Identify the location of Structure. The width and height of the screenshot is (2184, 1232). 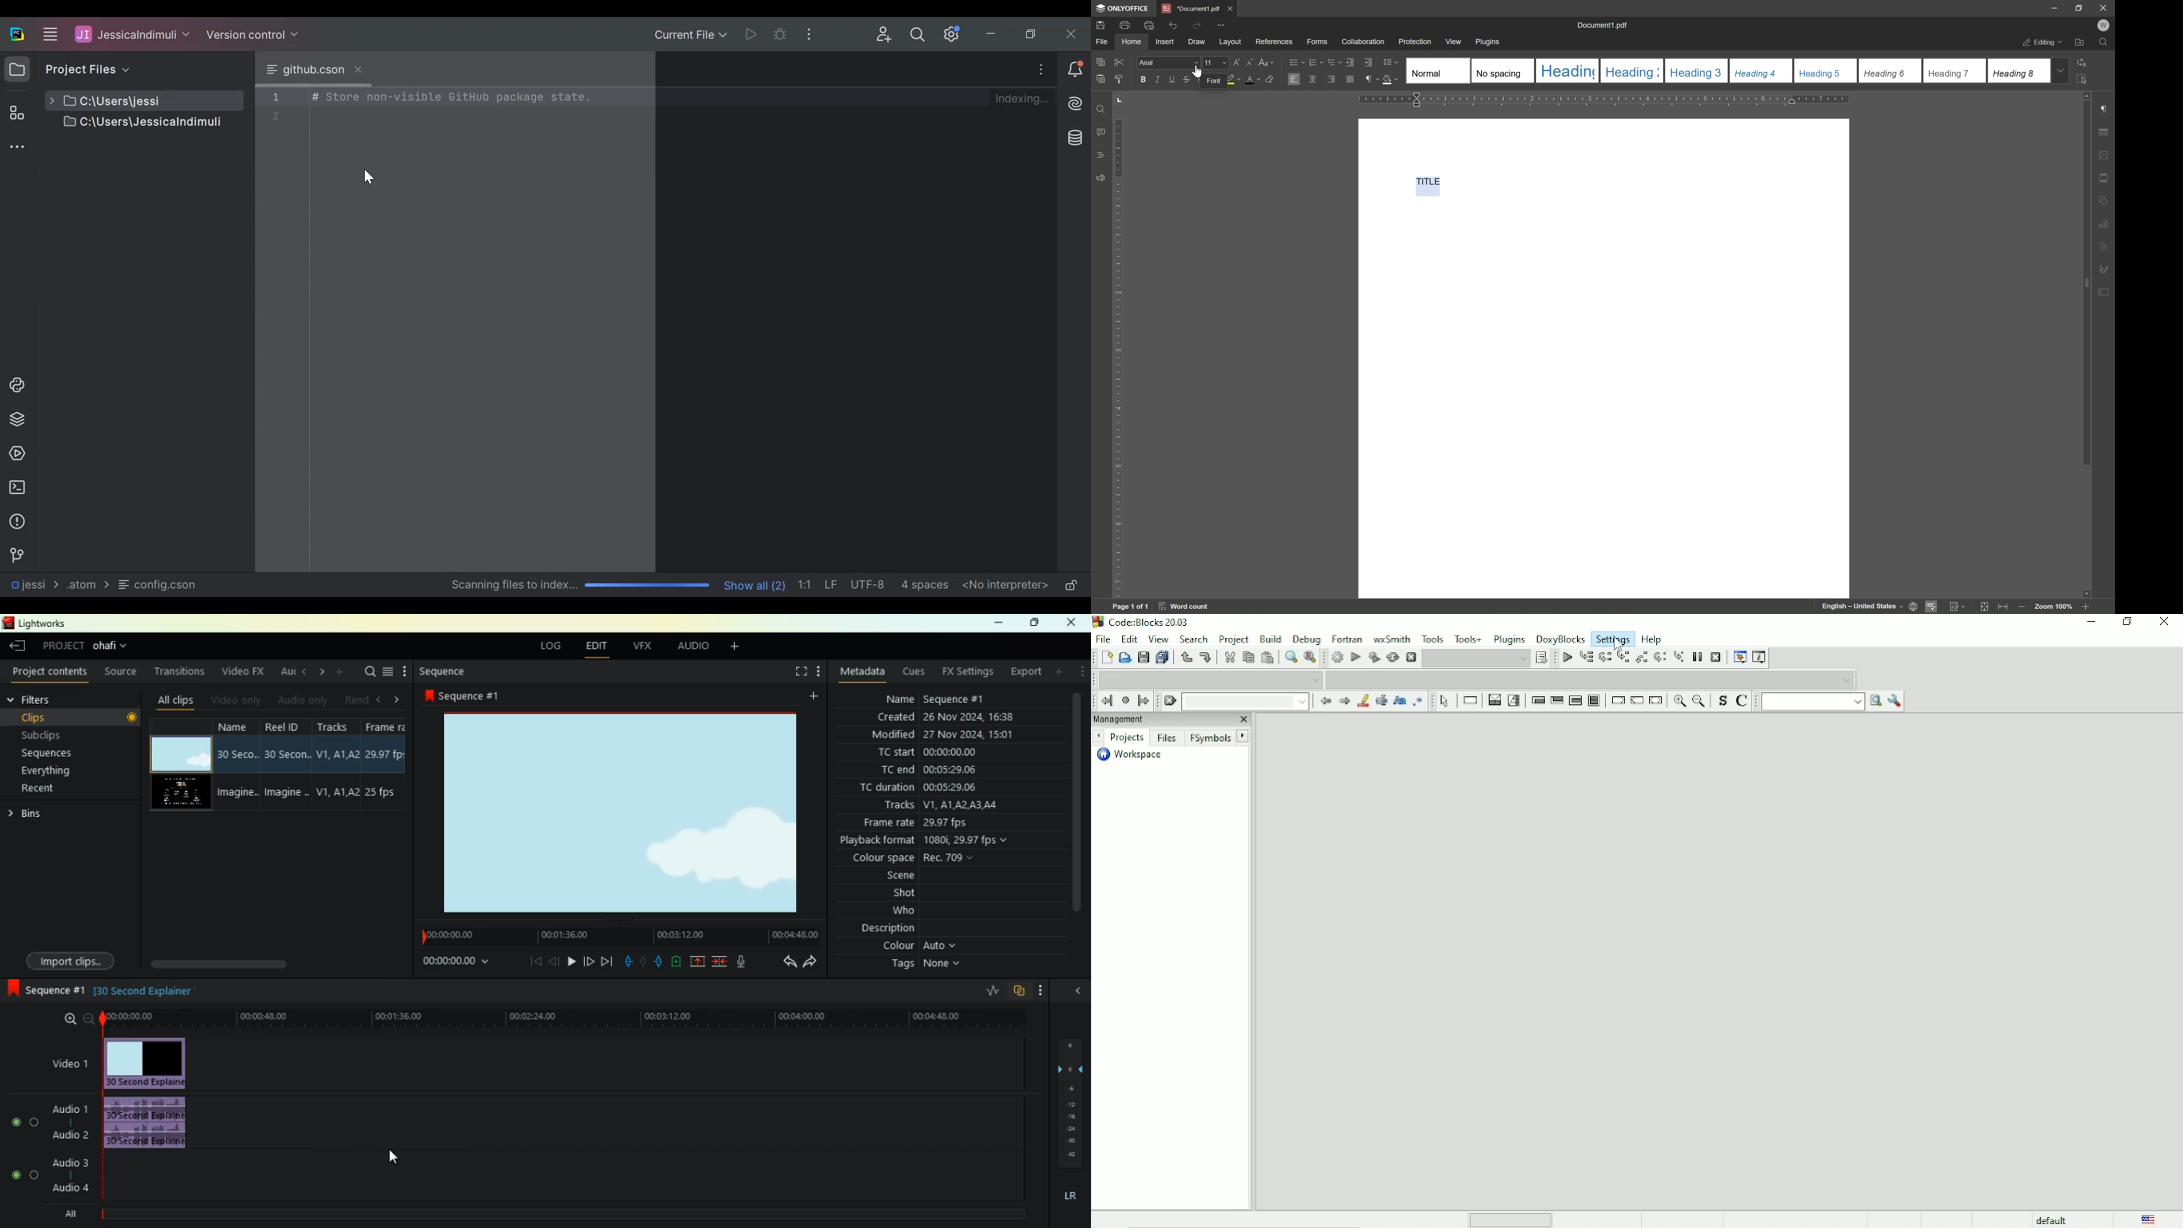
(15, 113).